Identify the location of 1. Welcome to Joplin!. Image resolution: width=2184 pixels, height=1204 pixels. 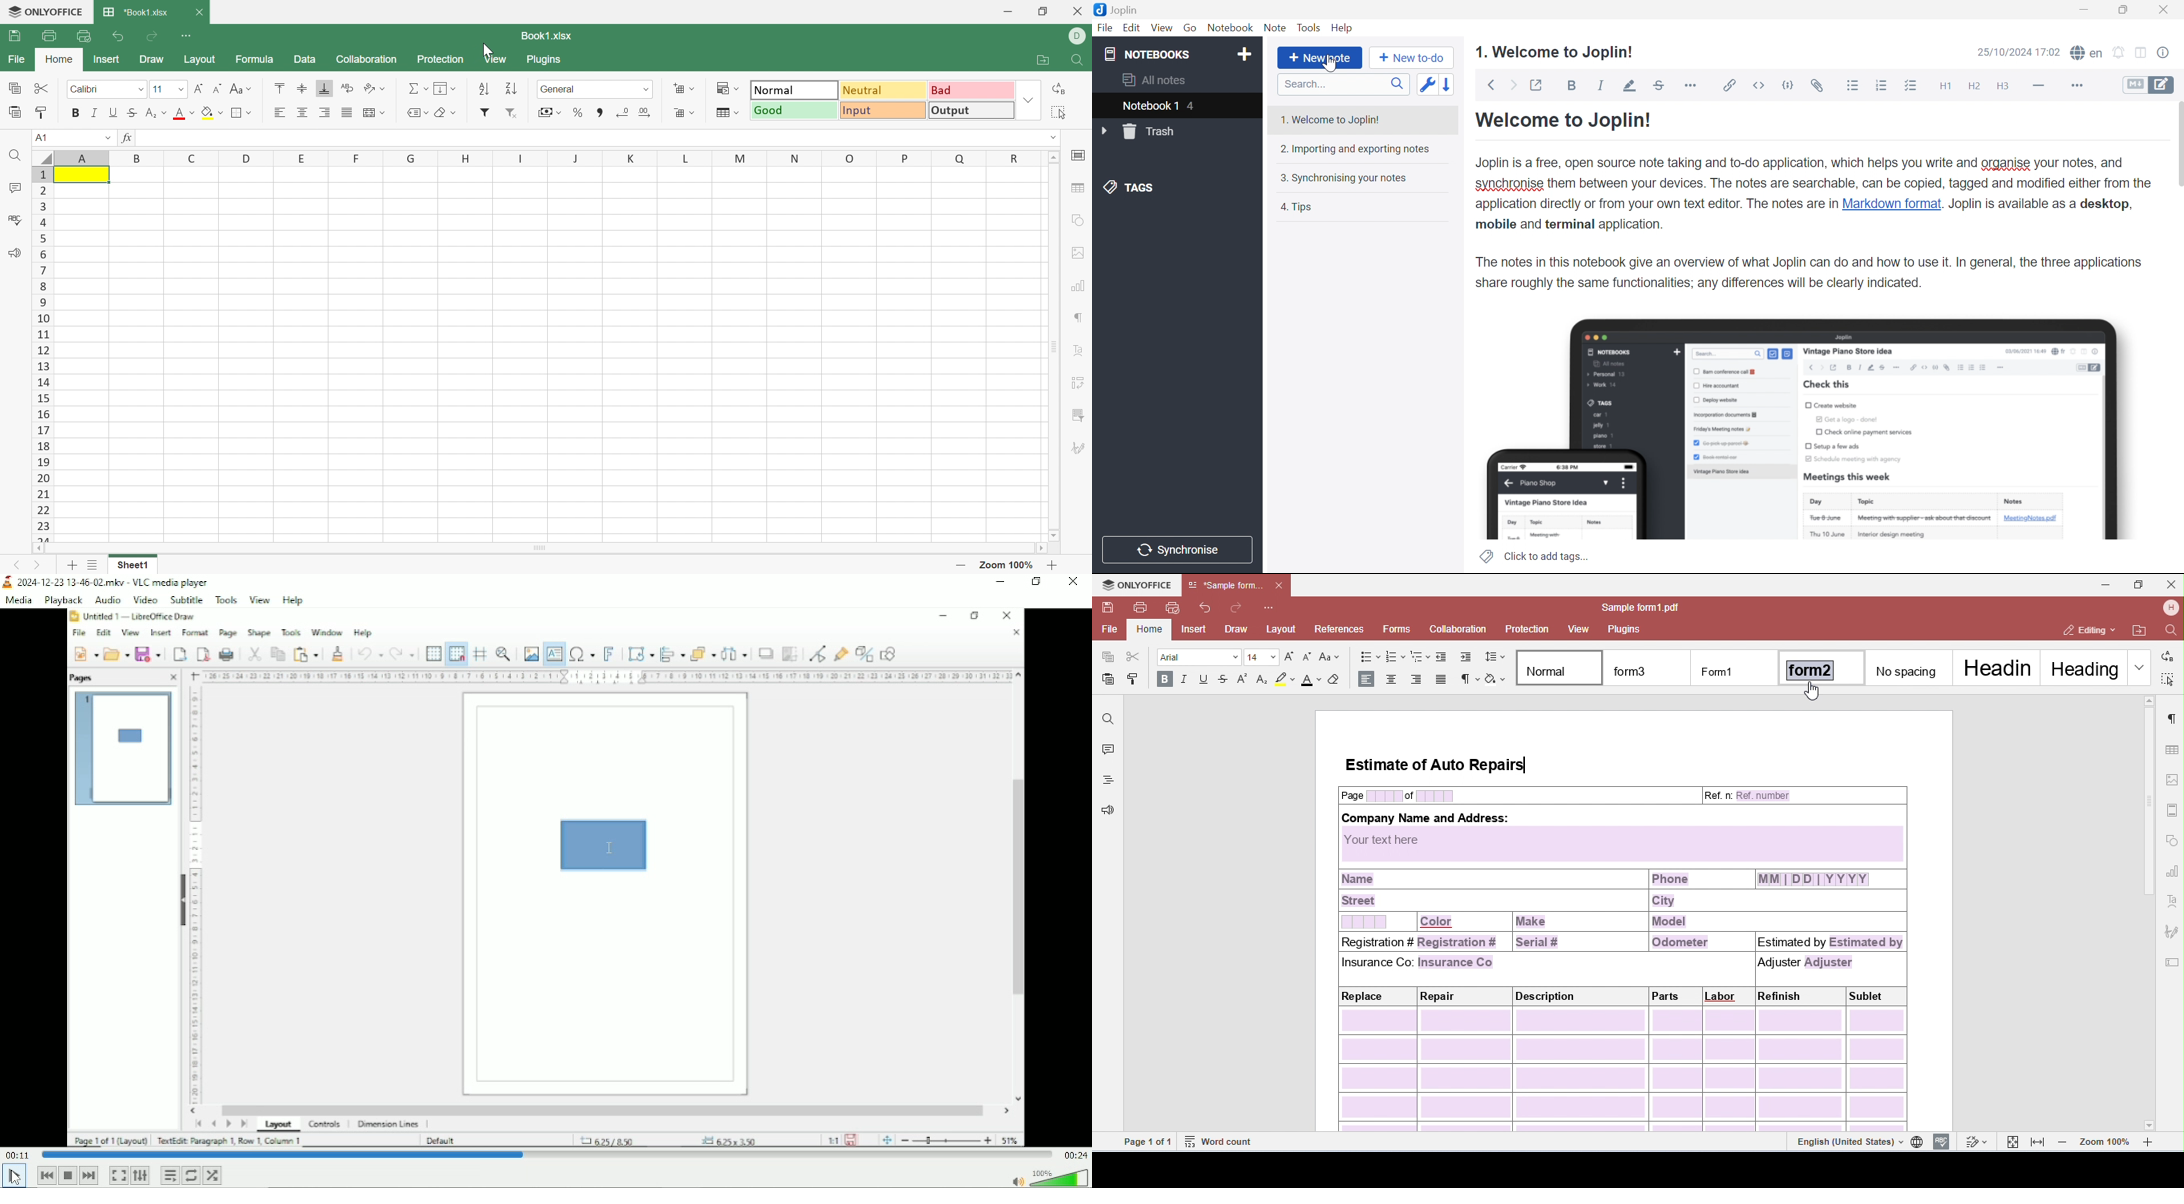
(1556, 51).